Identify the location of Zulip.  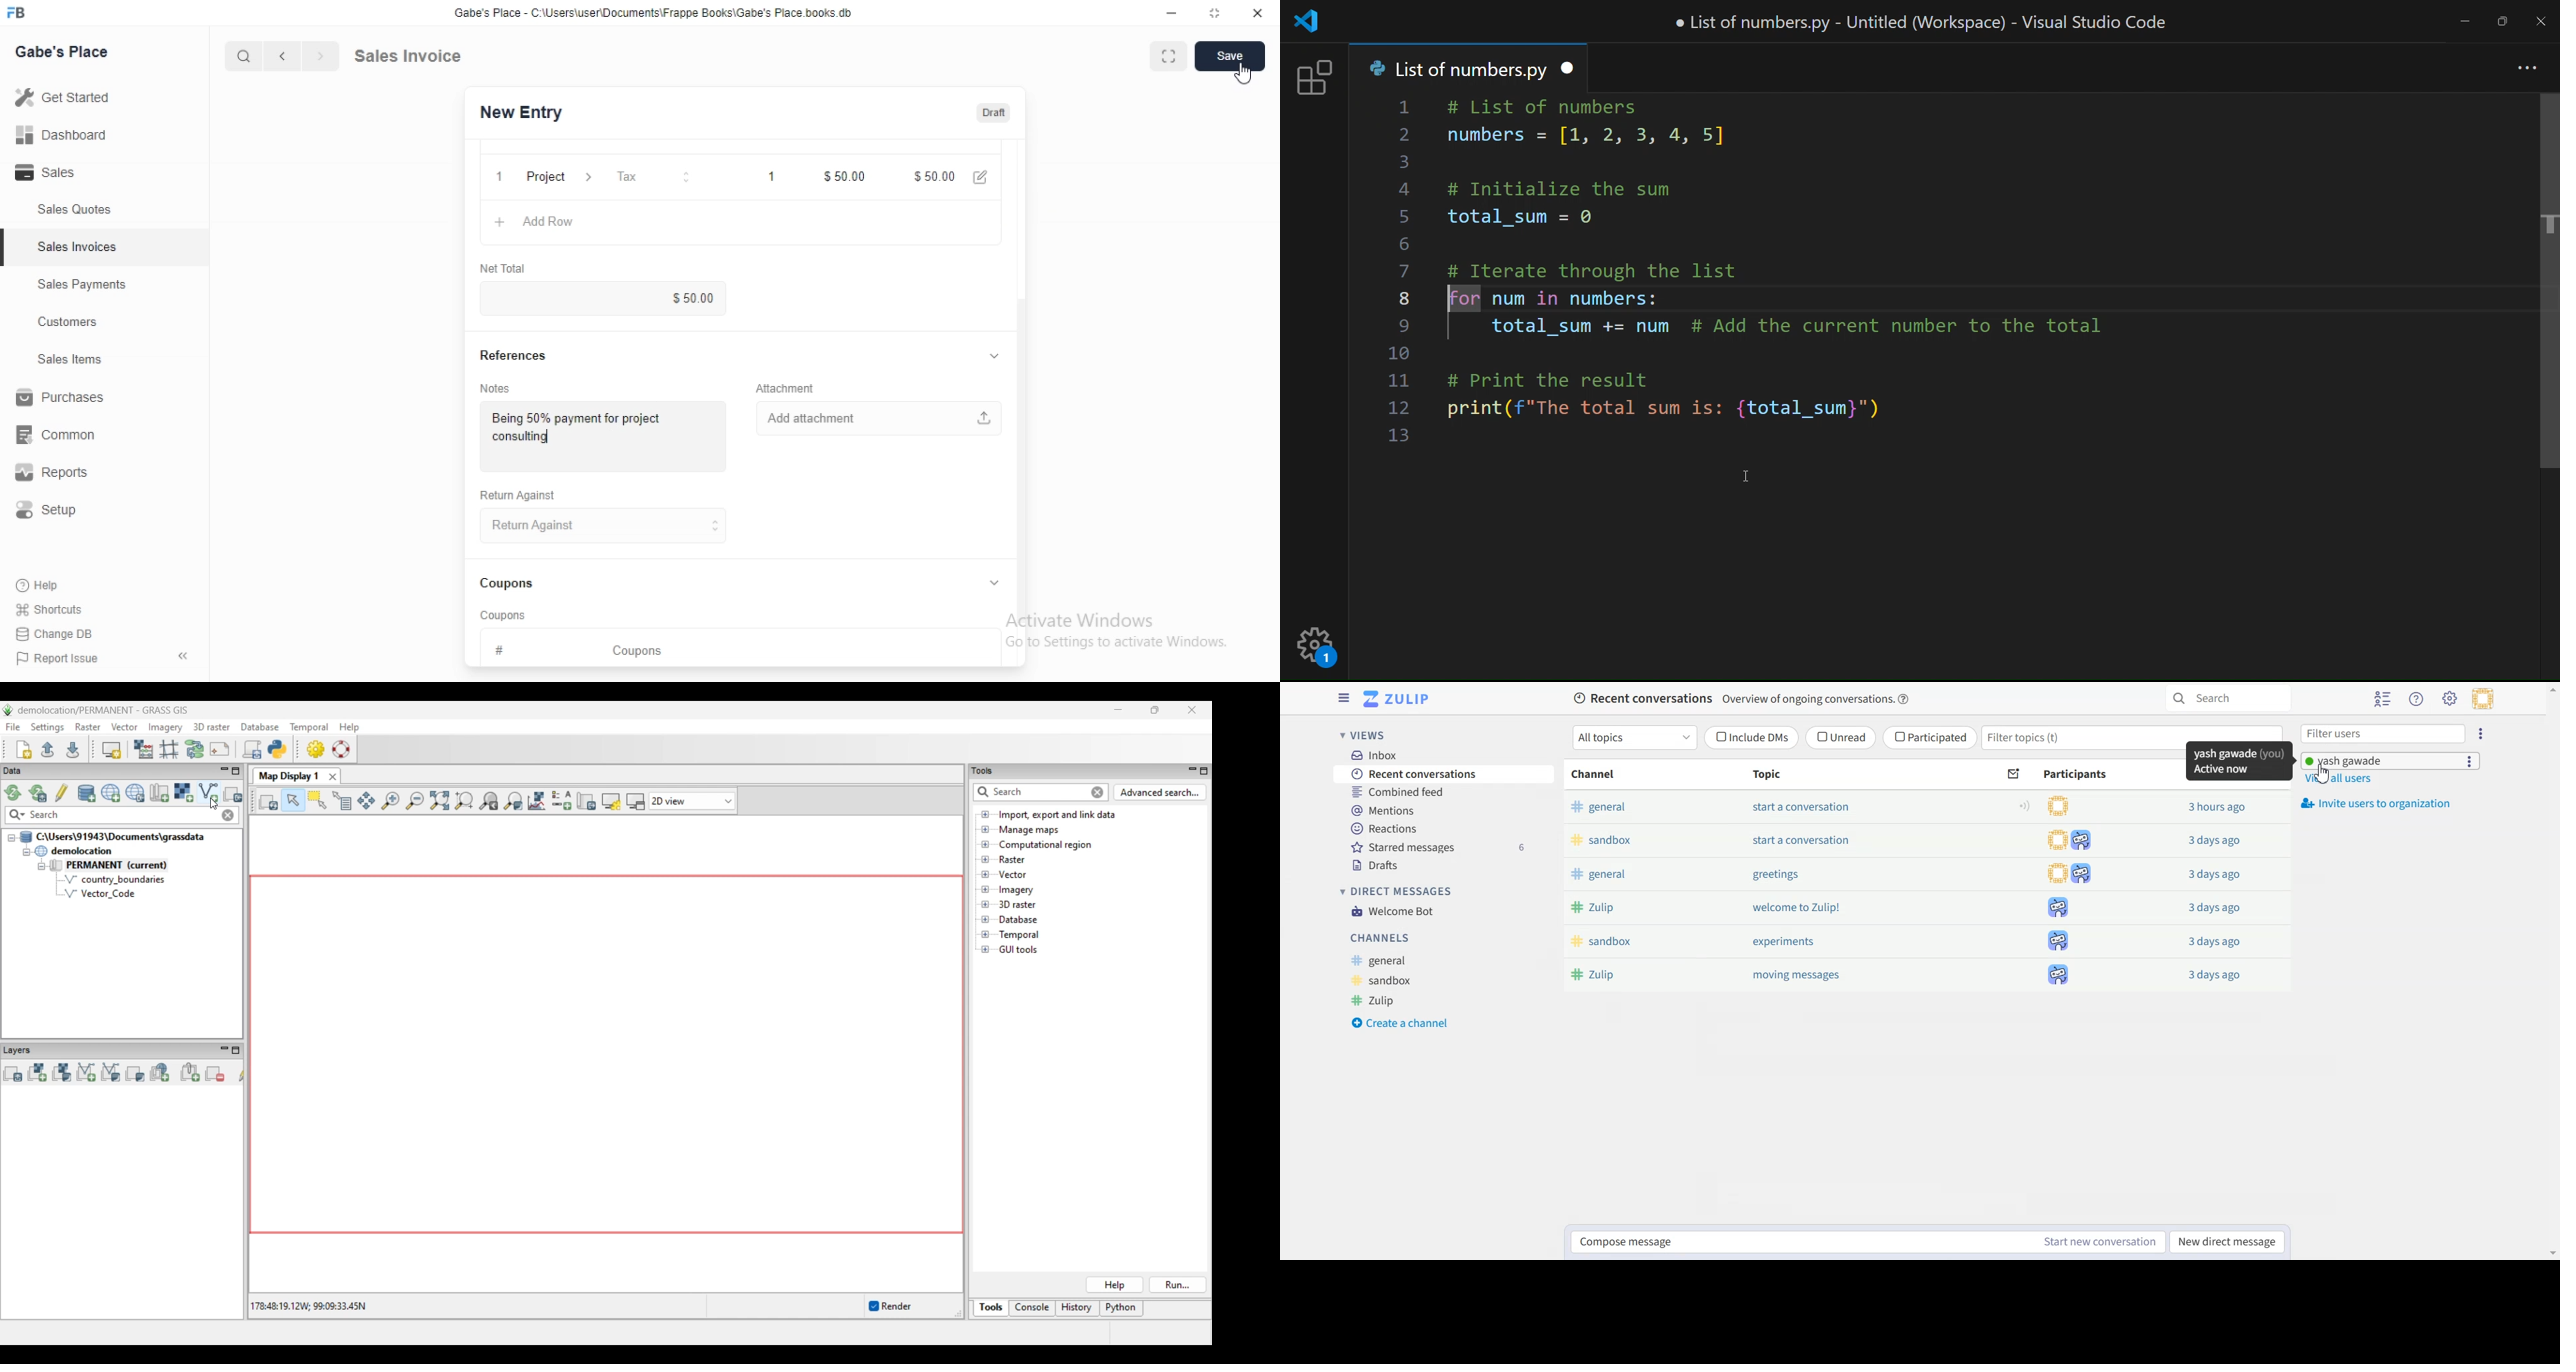
(1602, 908).